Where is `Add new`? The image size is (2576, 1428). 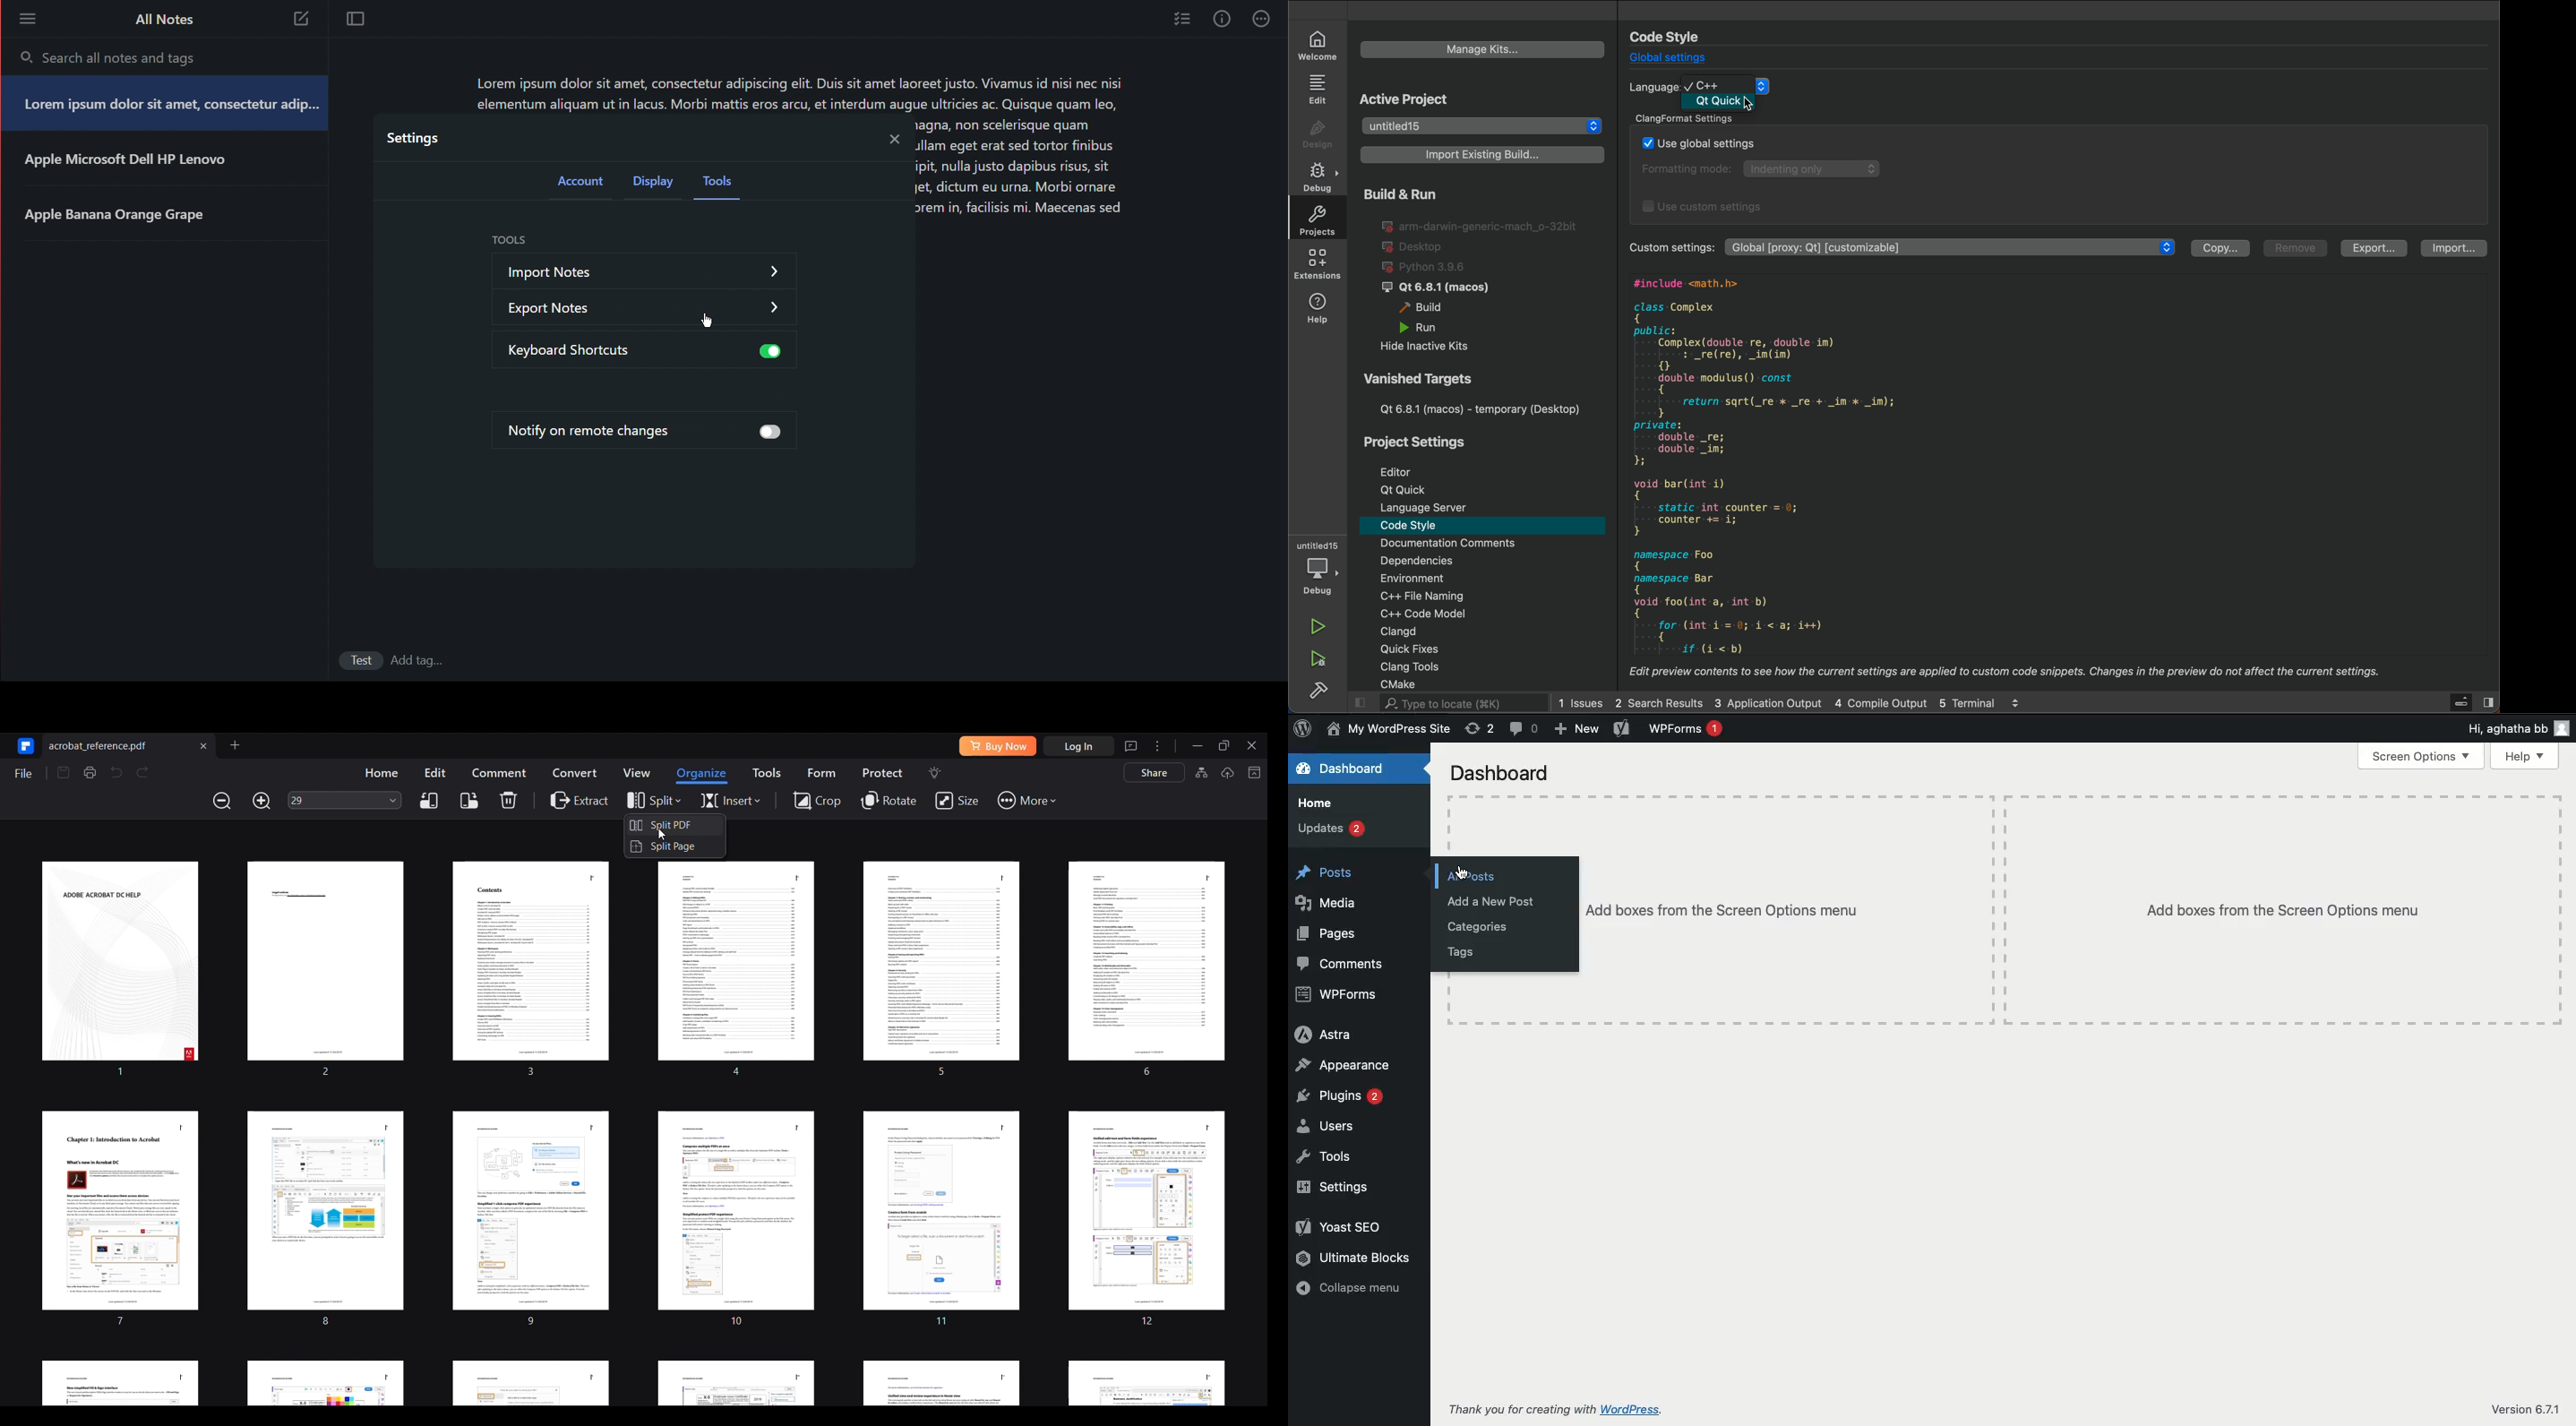 Add new is located at coordinates (1576, 729).